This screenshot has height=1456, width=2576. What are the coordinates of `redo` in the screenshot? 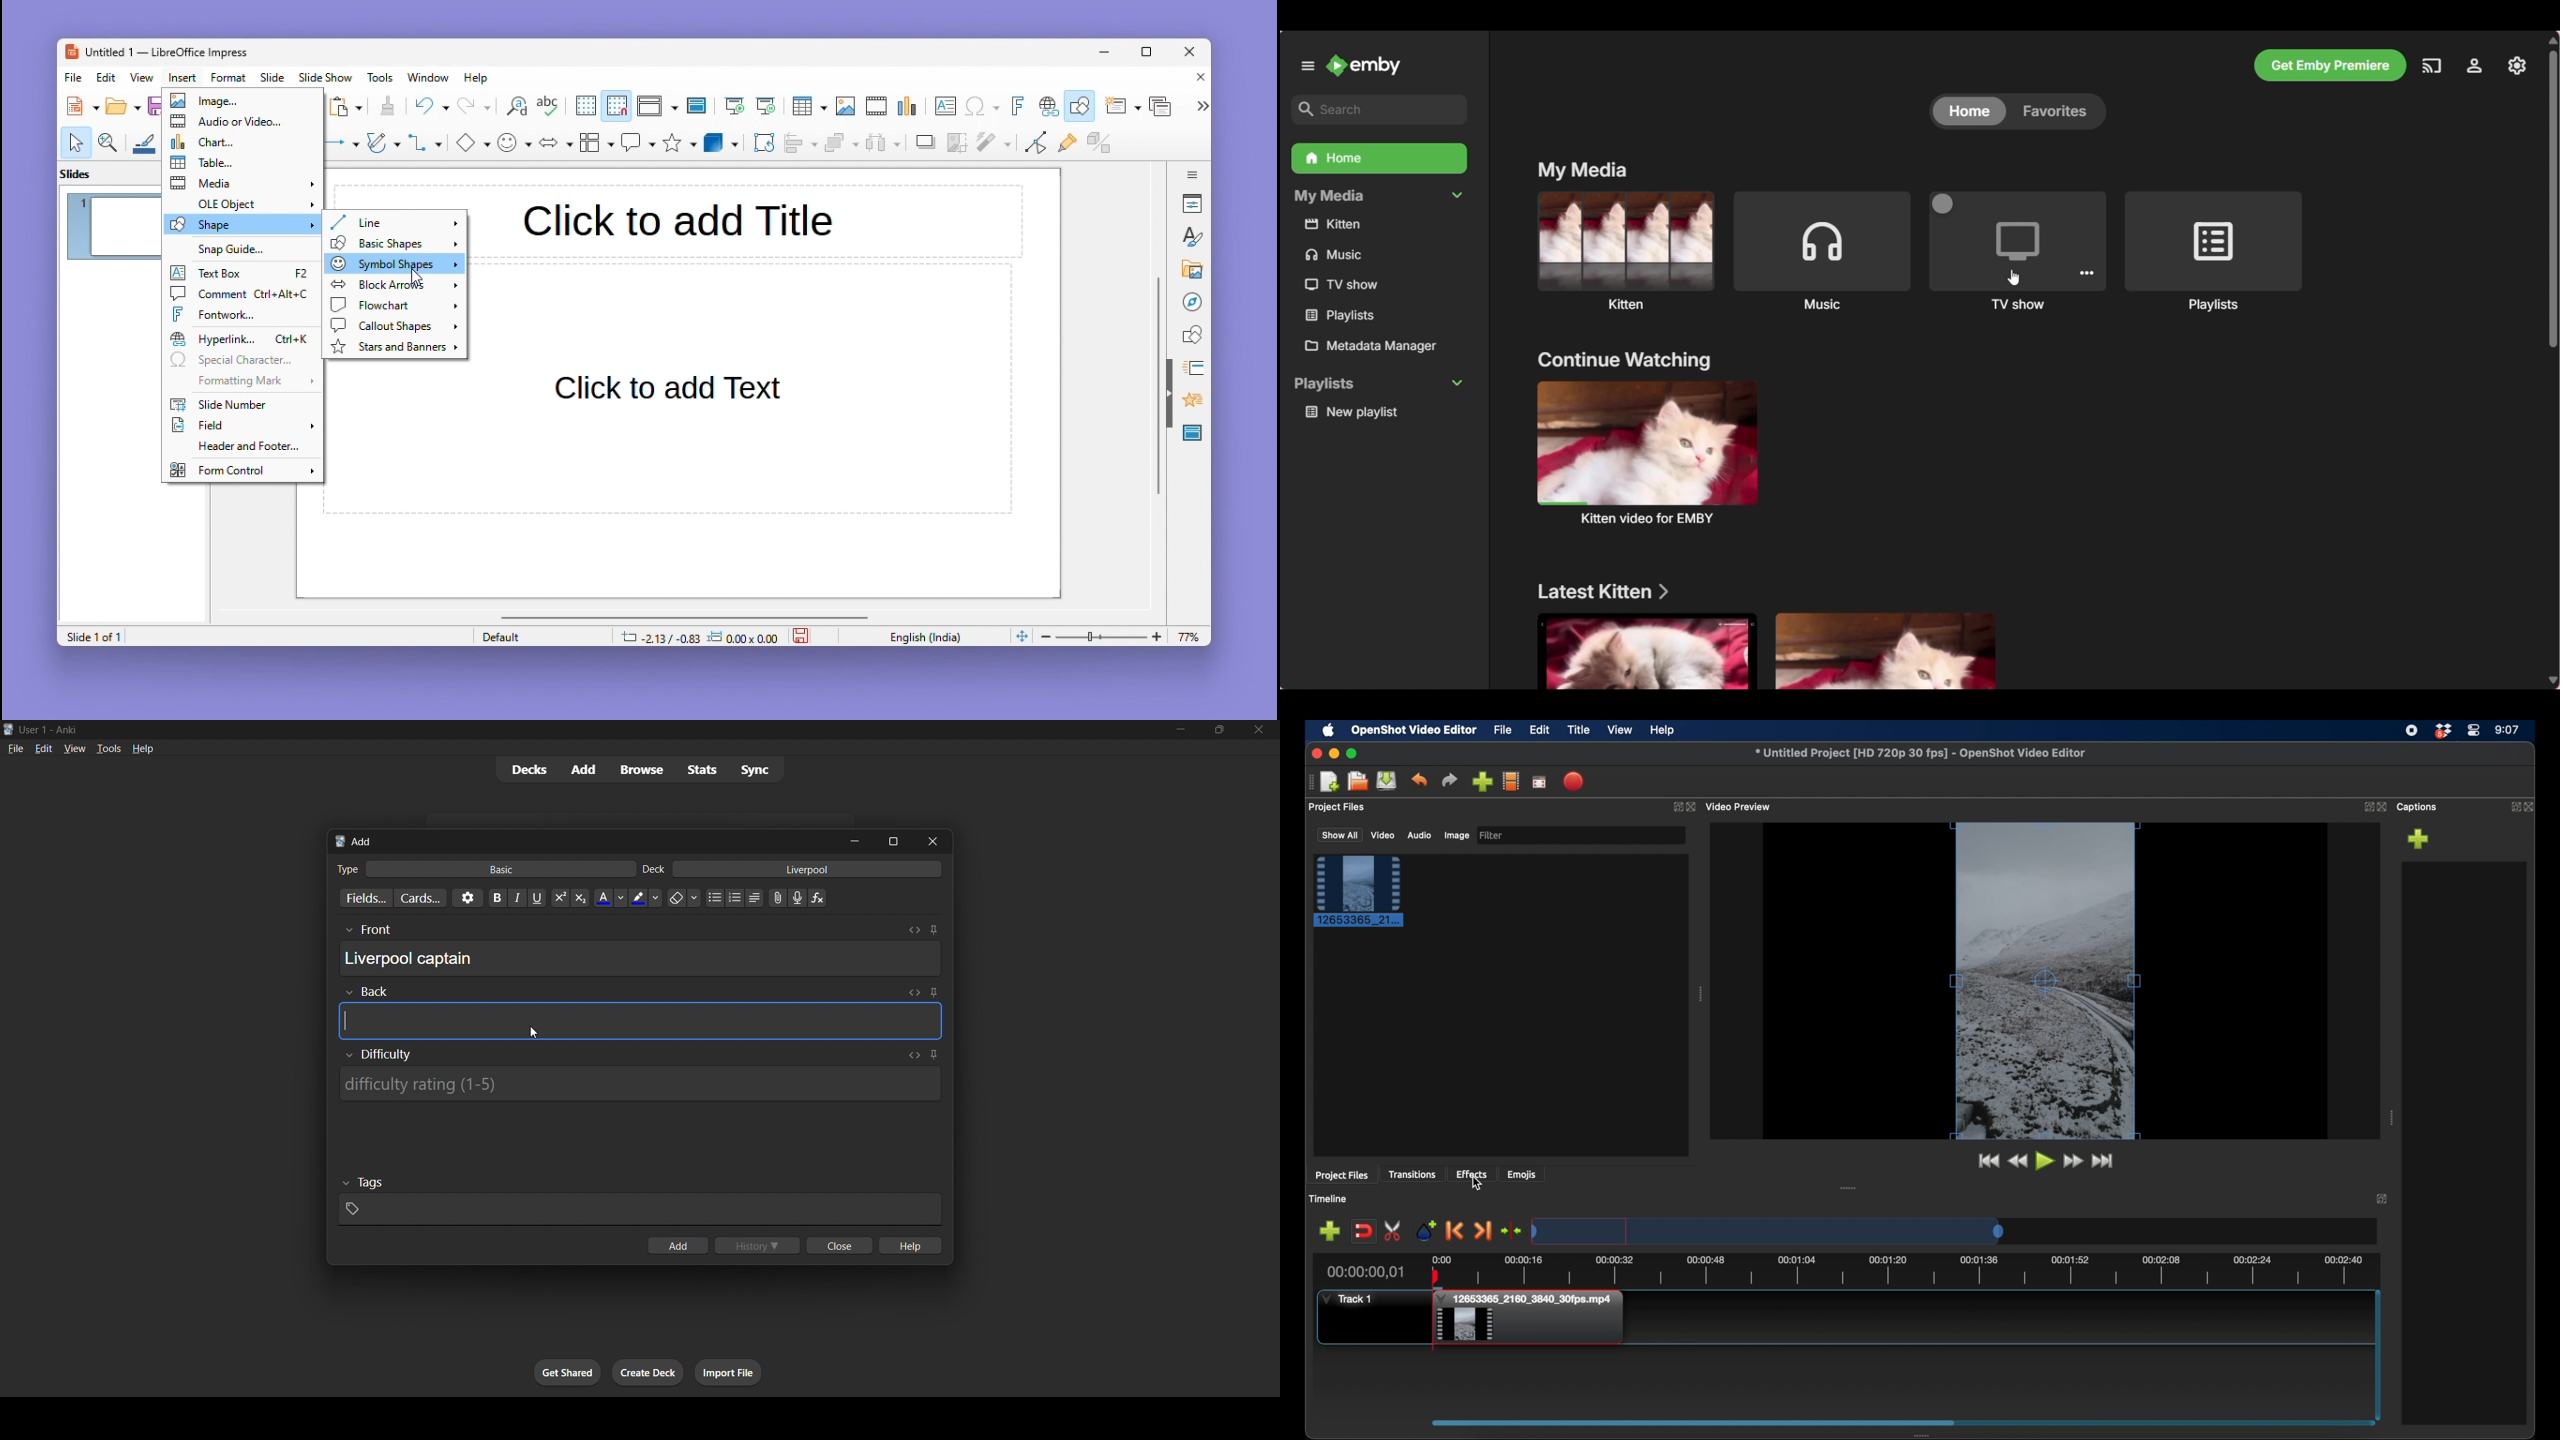 It's located at (475, 107).